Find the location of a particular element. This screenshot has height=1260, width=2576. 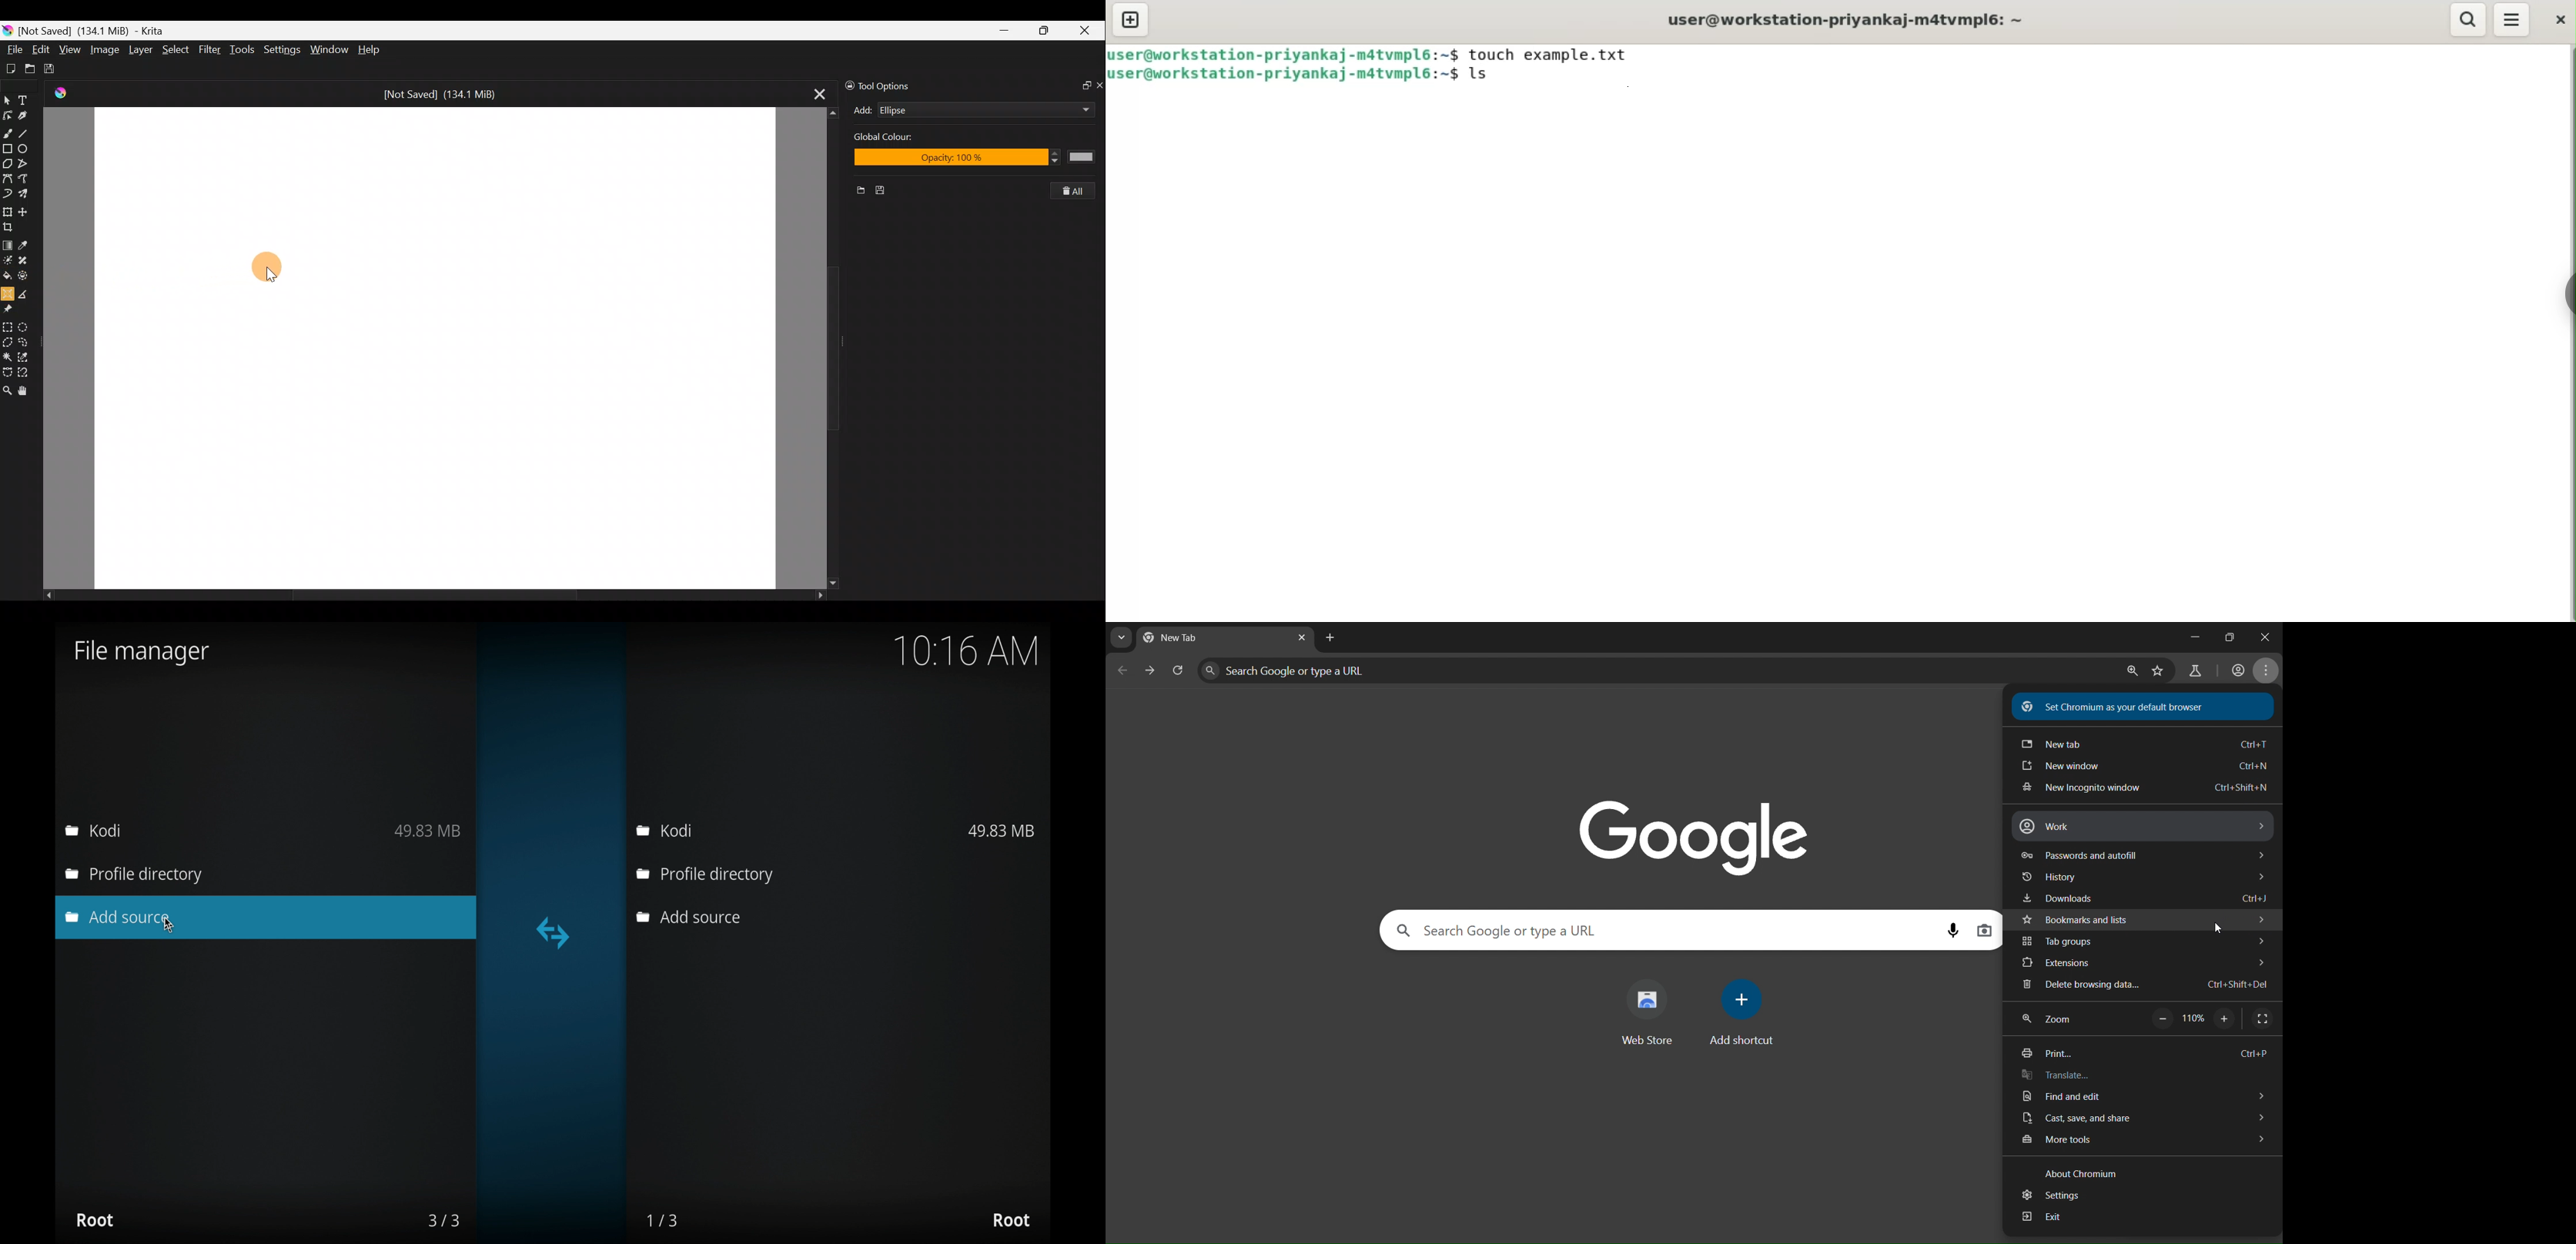

Filter is located at coordinates (210, 51).